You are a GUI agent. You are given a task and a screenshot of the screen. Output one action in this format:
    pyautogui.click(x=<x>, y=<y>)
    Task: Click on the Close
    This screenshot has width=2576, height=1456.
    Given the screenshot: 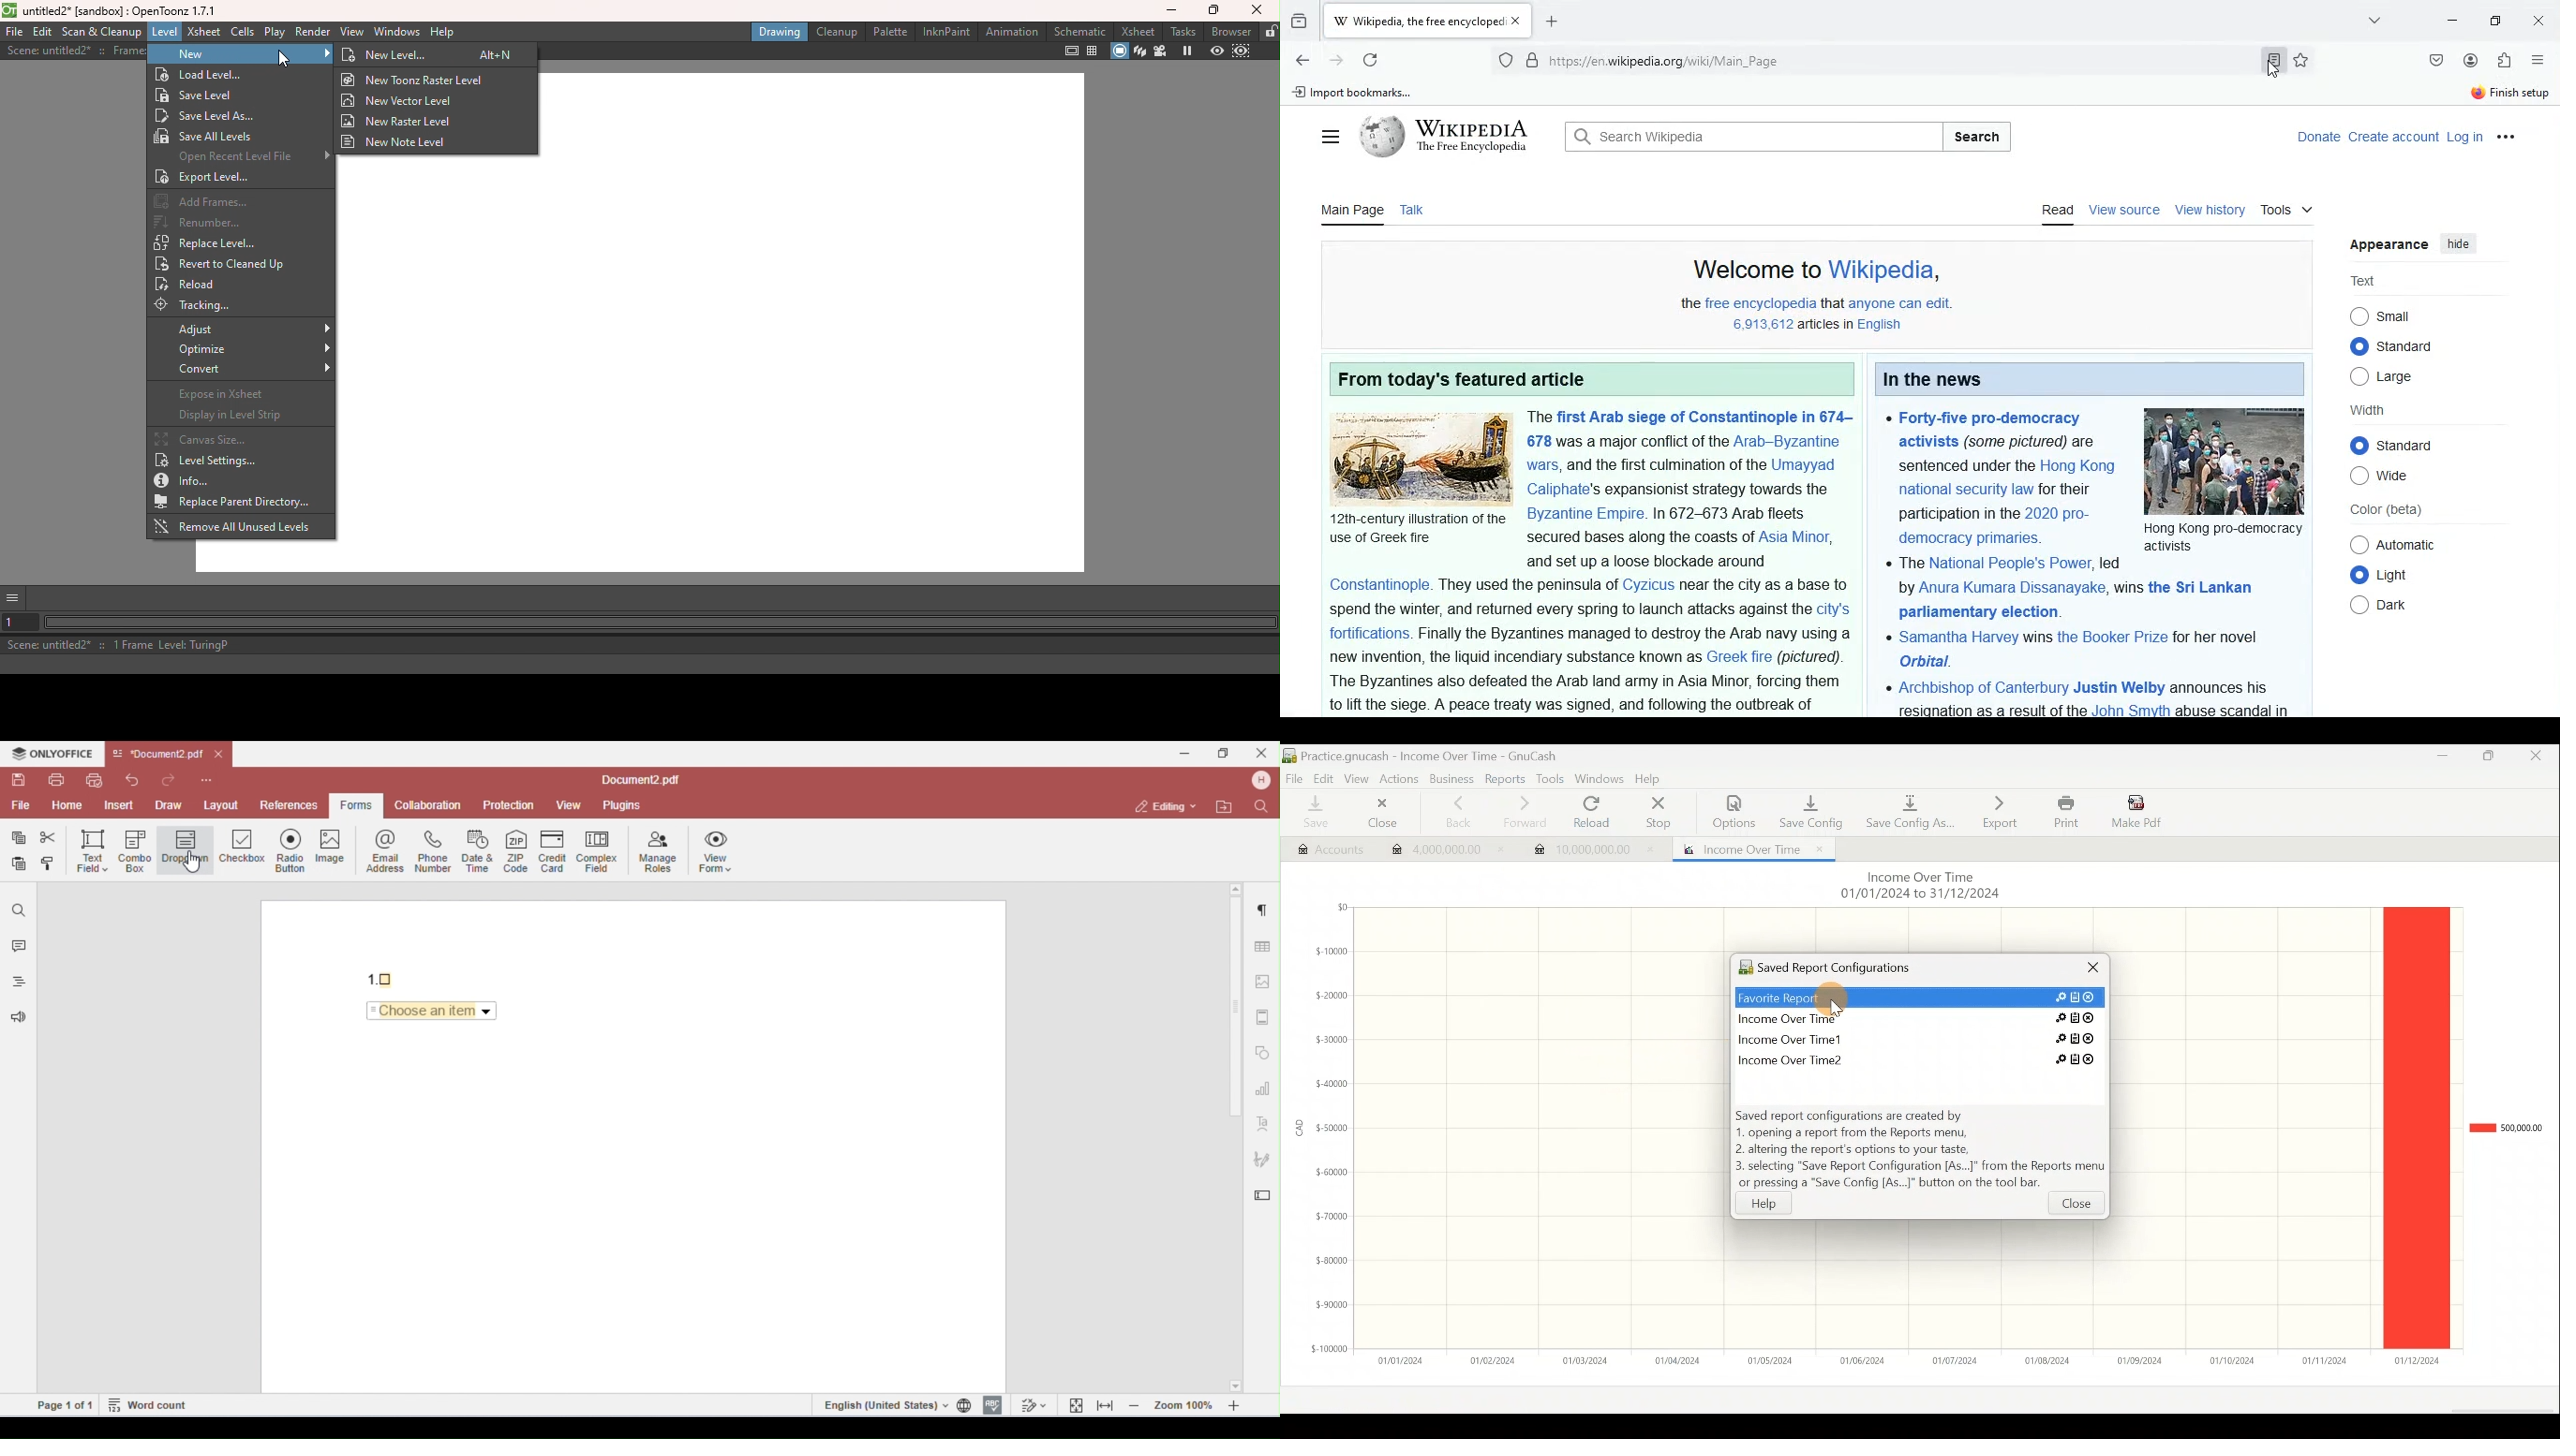 What is the action you would take?
    pyautogui.click(x=2086, y=972)
    